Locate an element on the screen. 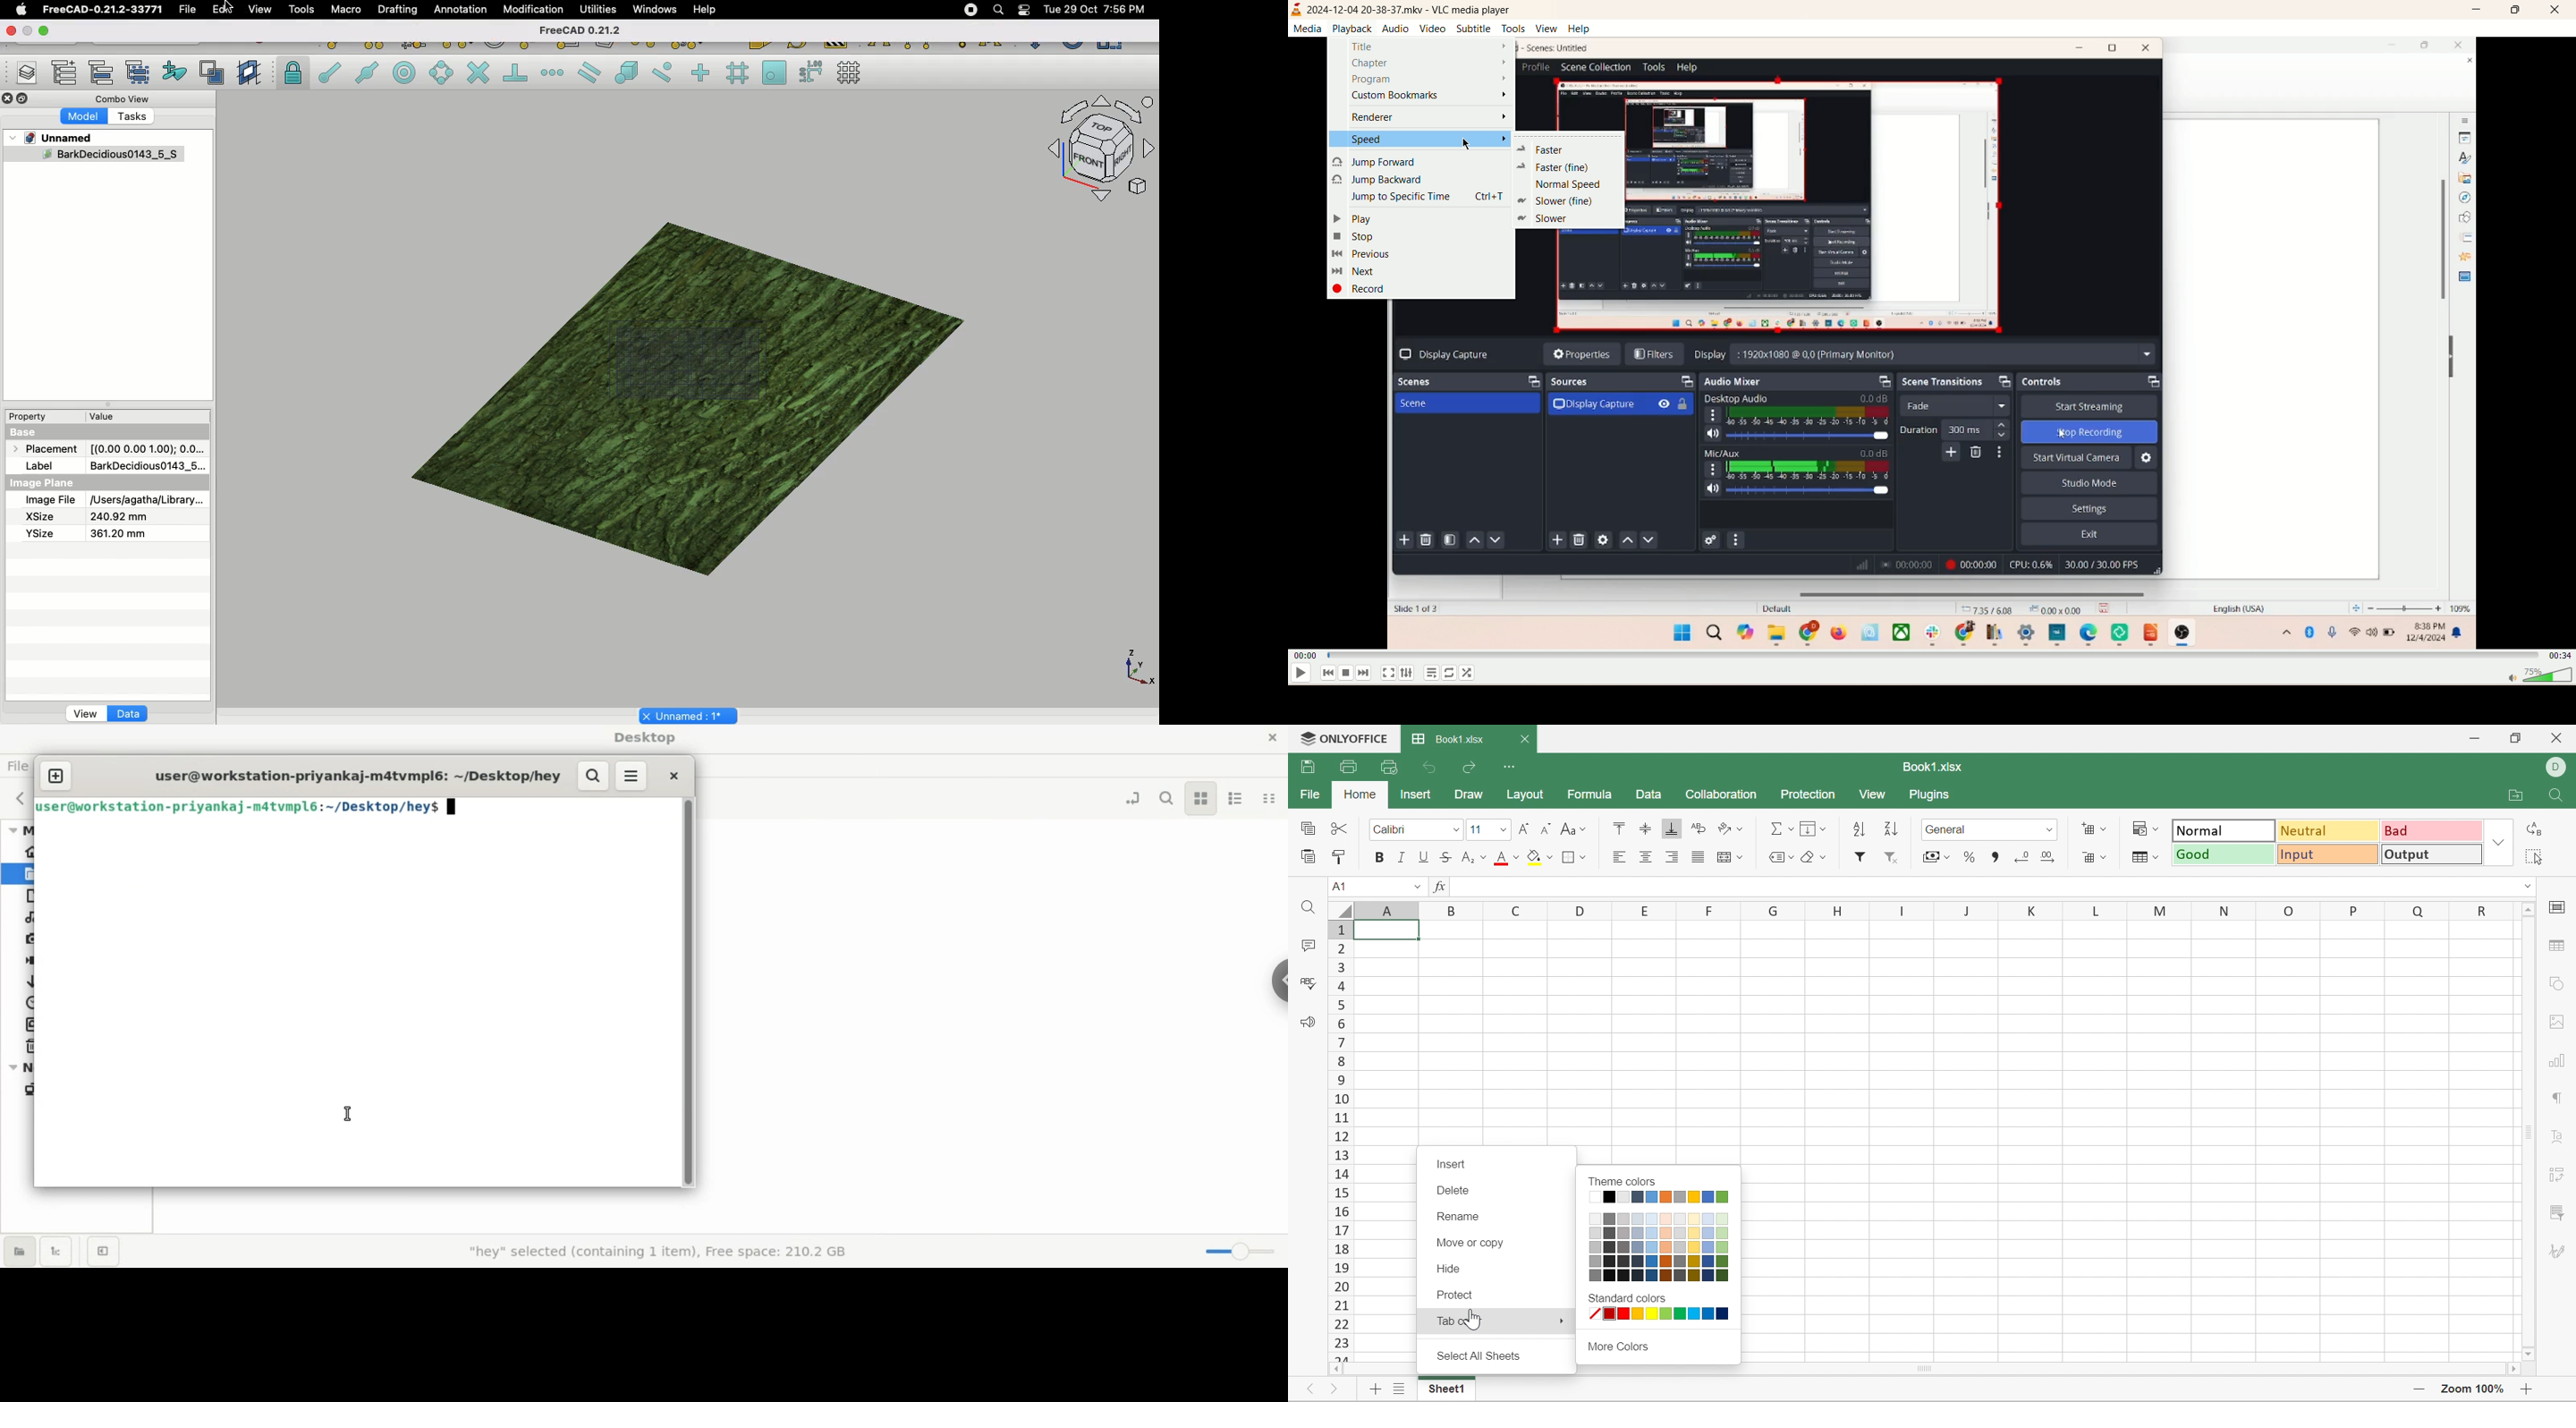 This screenshot has width=2576, height=1428. General is located at coordinates (1982, 830).